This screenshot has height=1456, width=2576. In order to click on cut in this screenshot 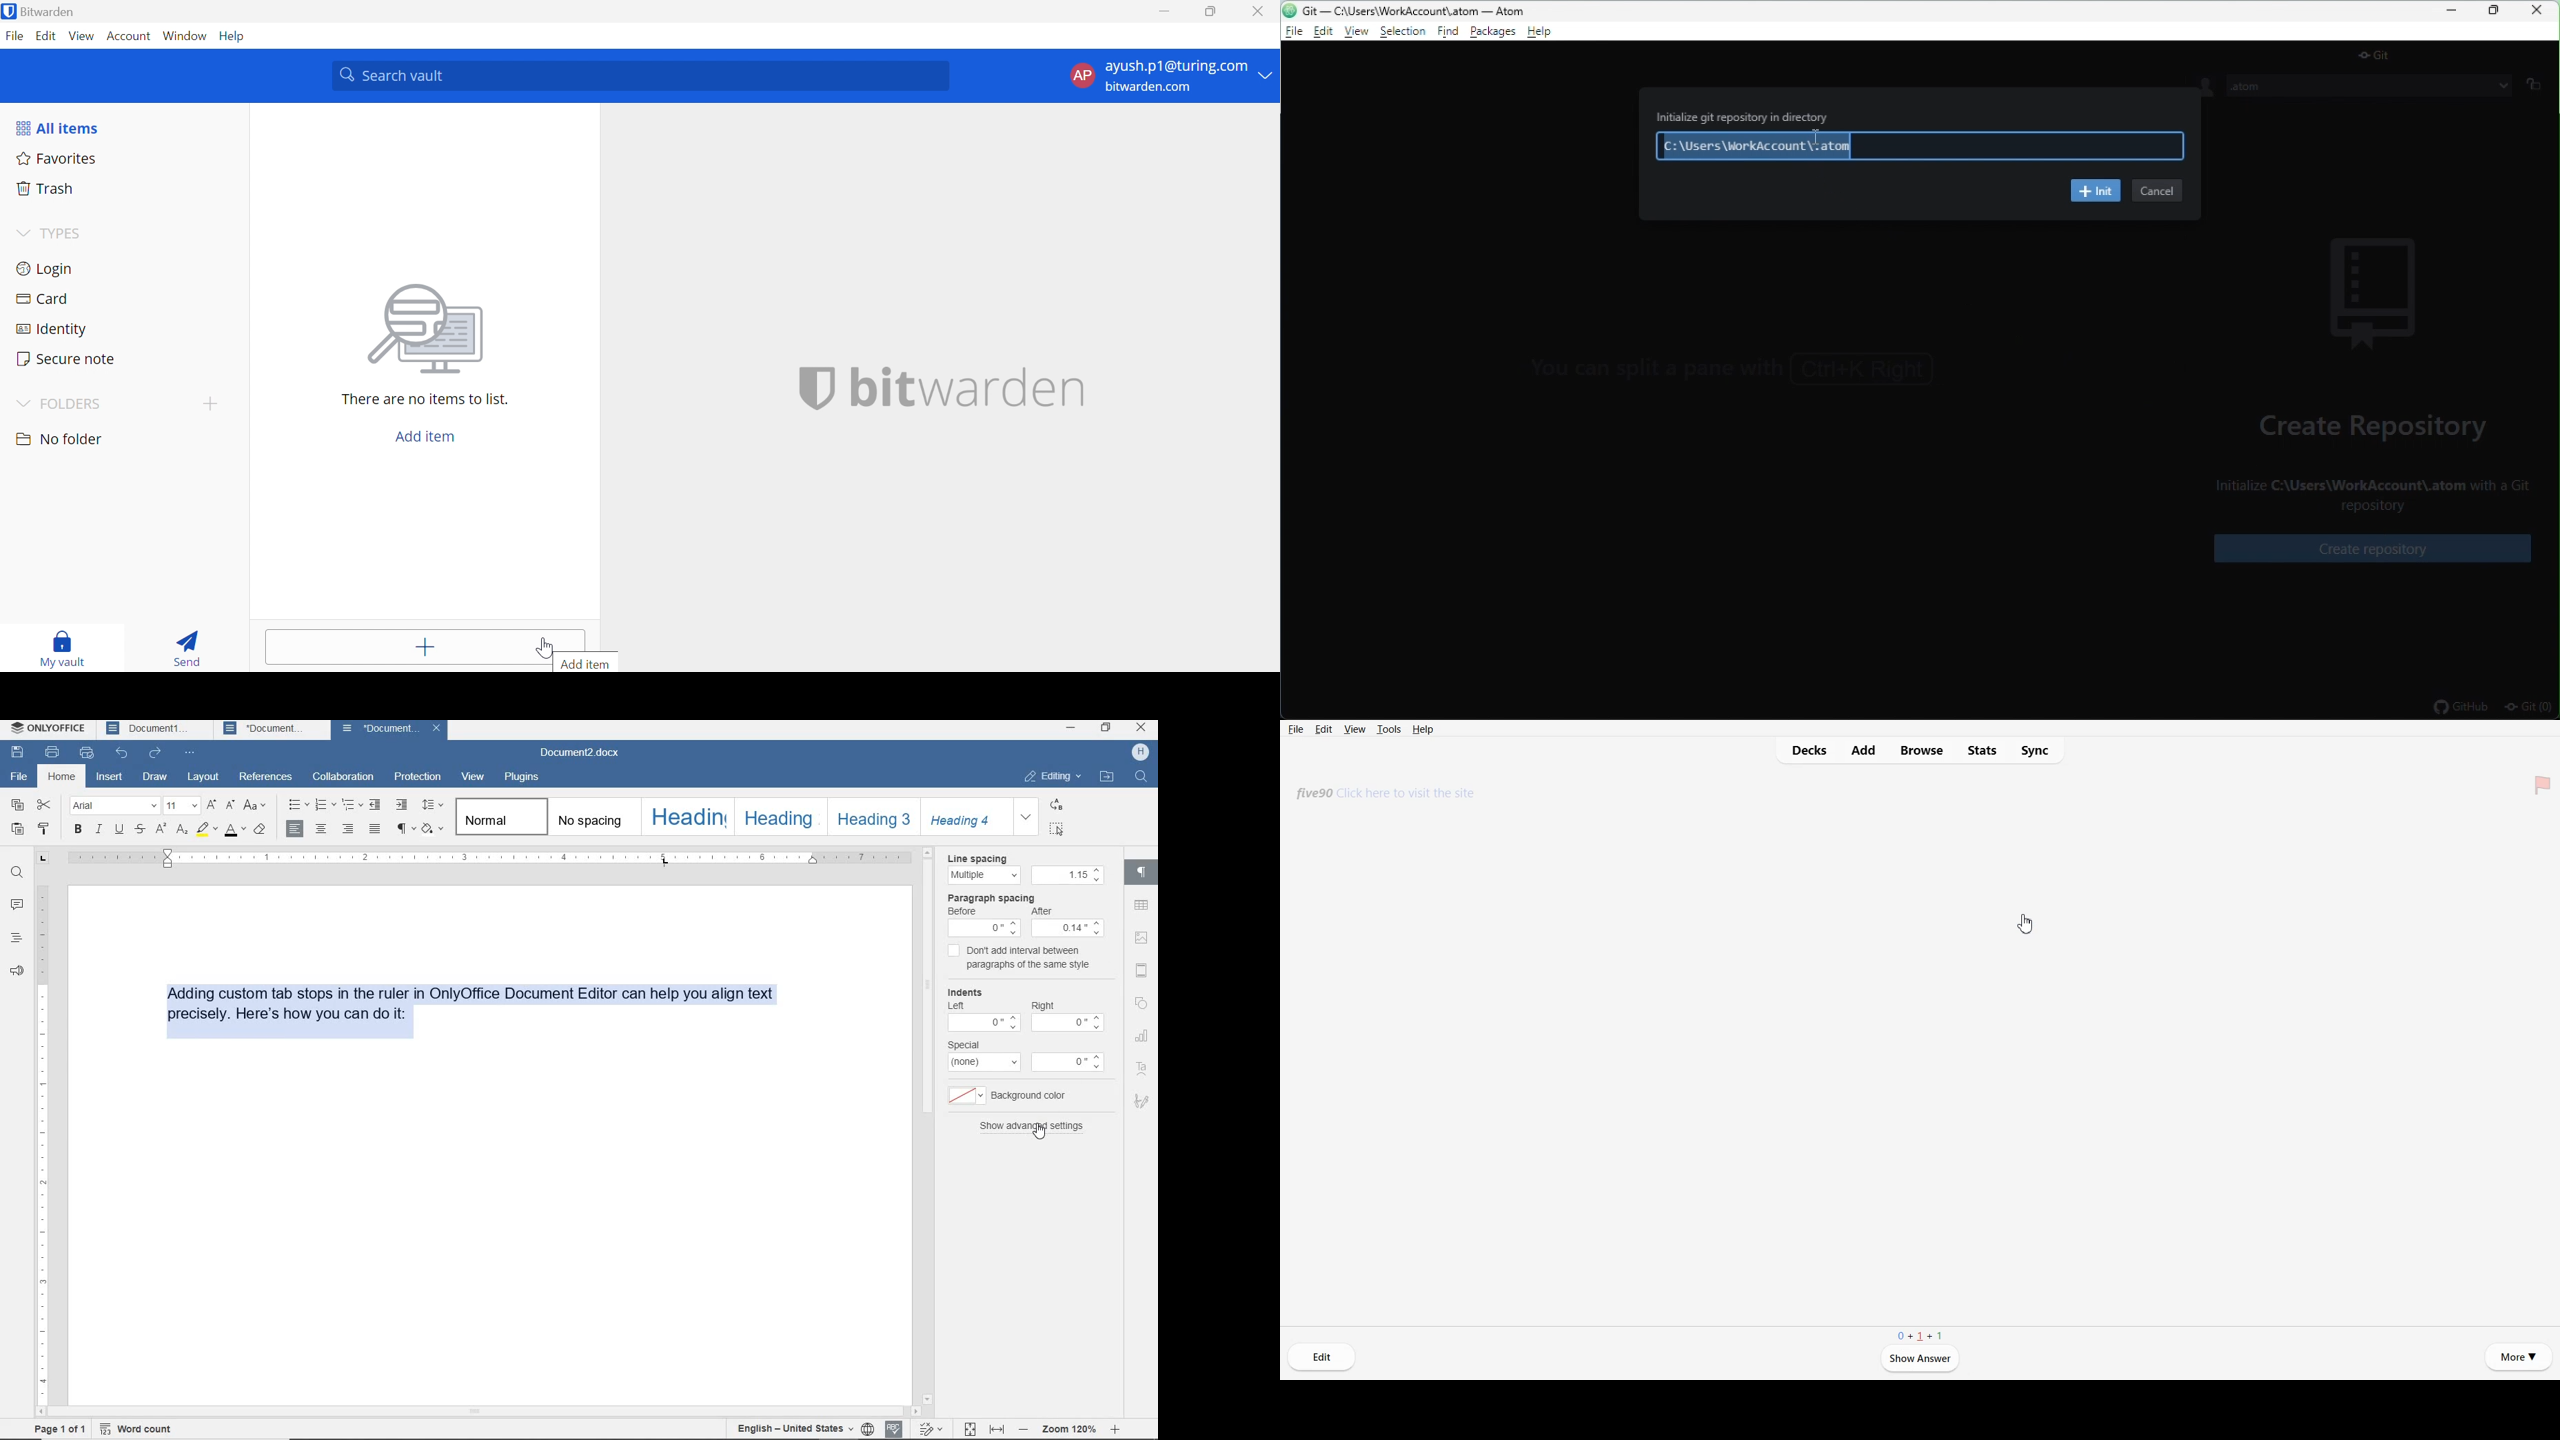, I will do `click(43, 806)`.